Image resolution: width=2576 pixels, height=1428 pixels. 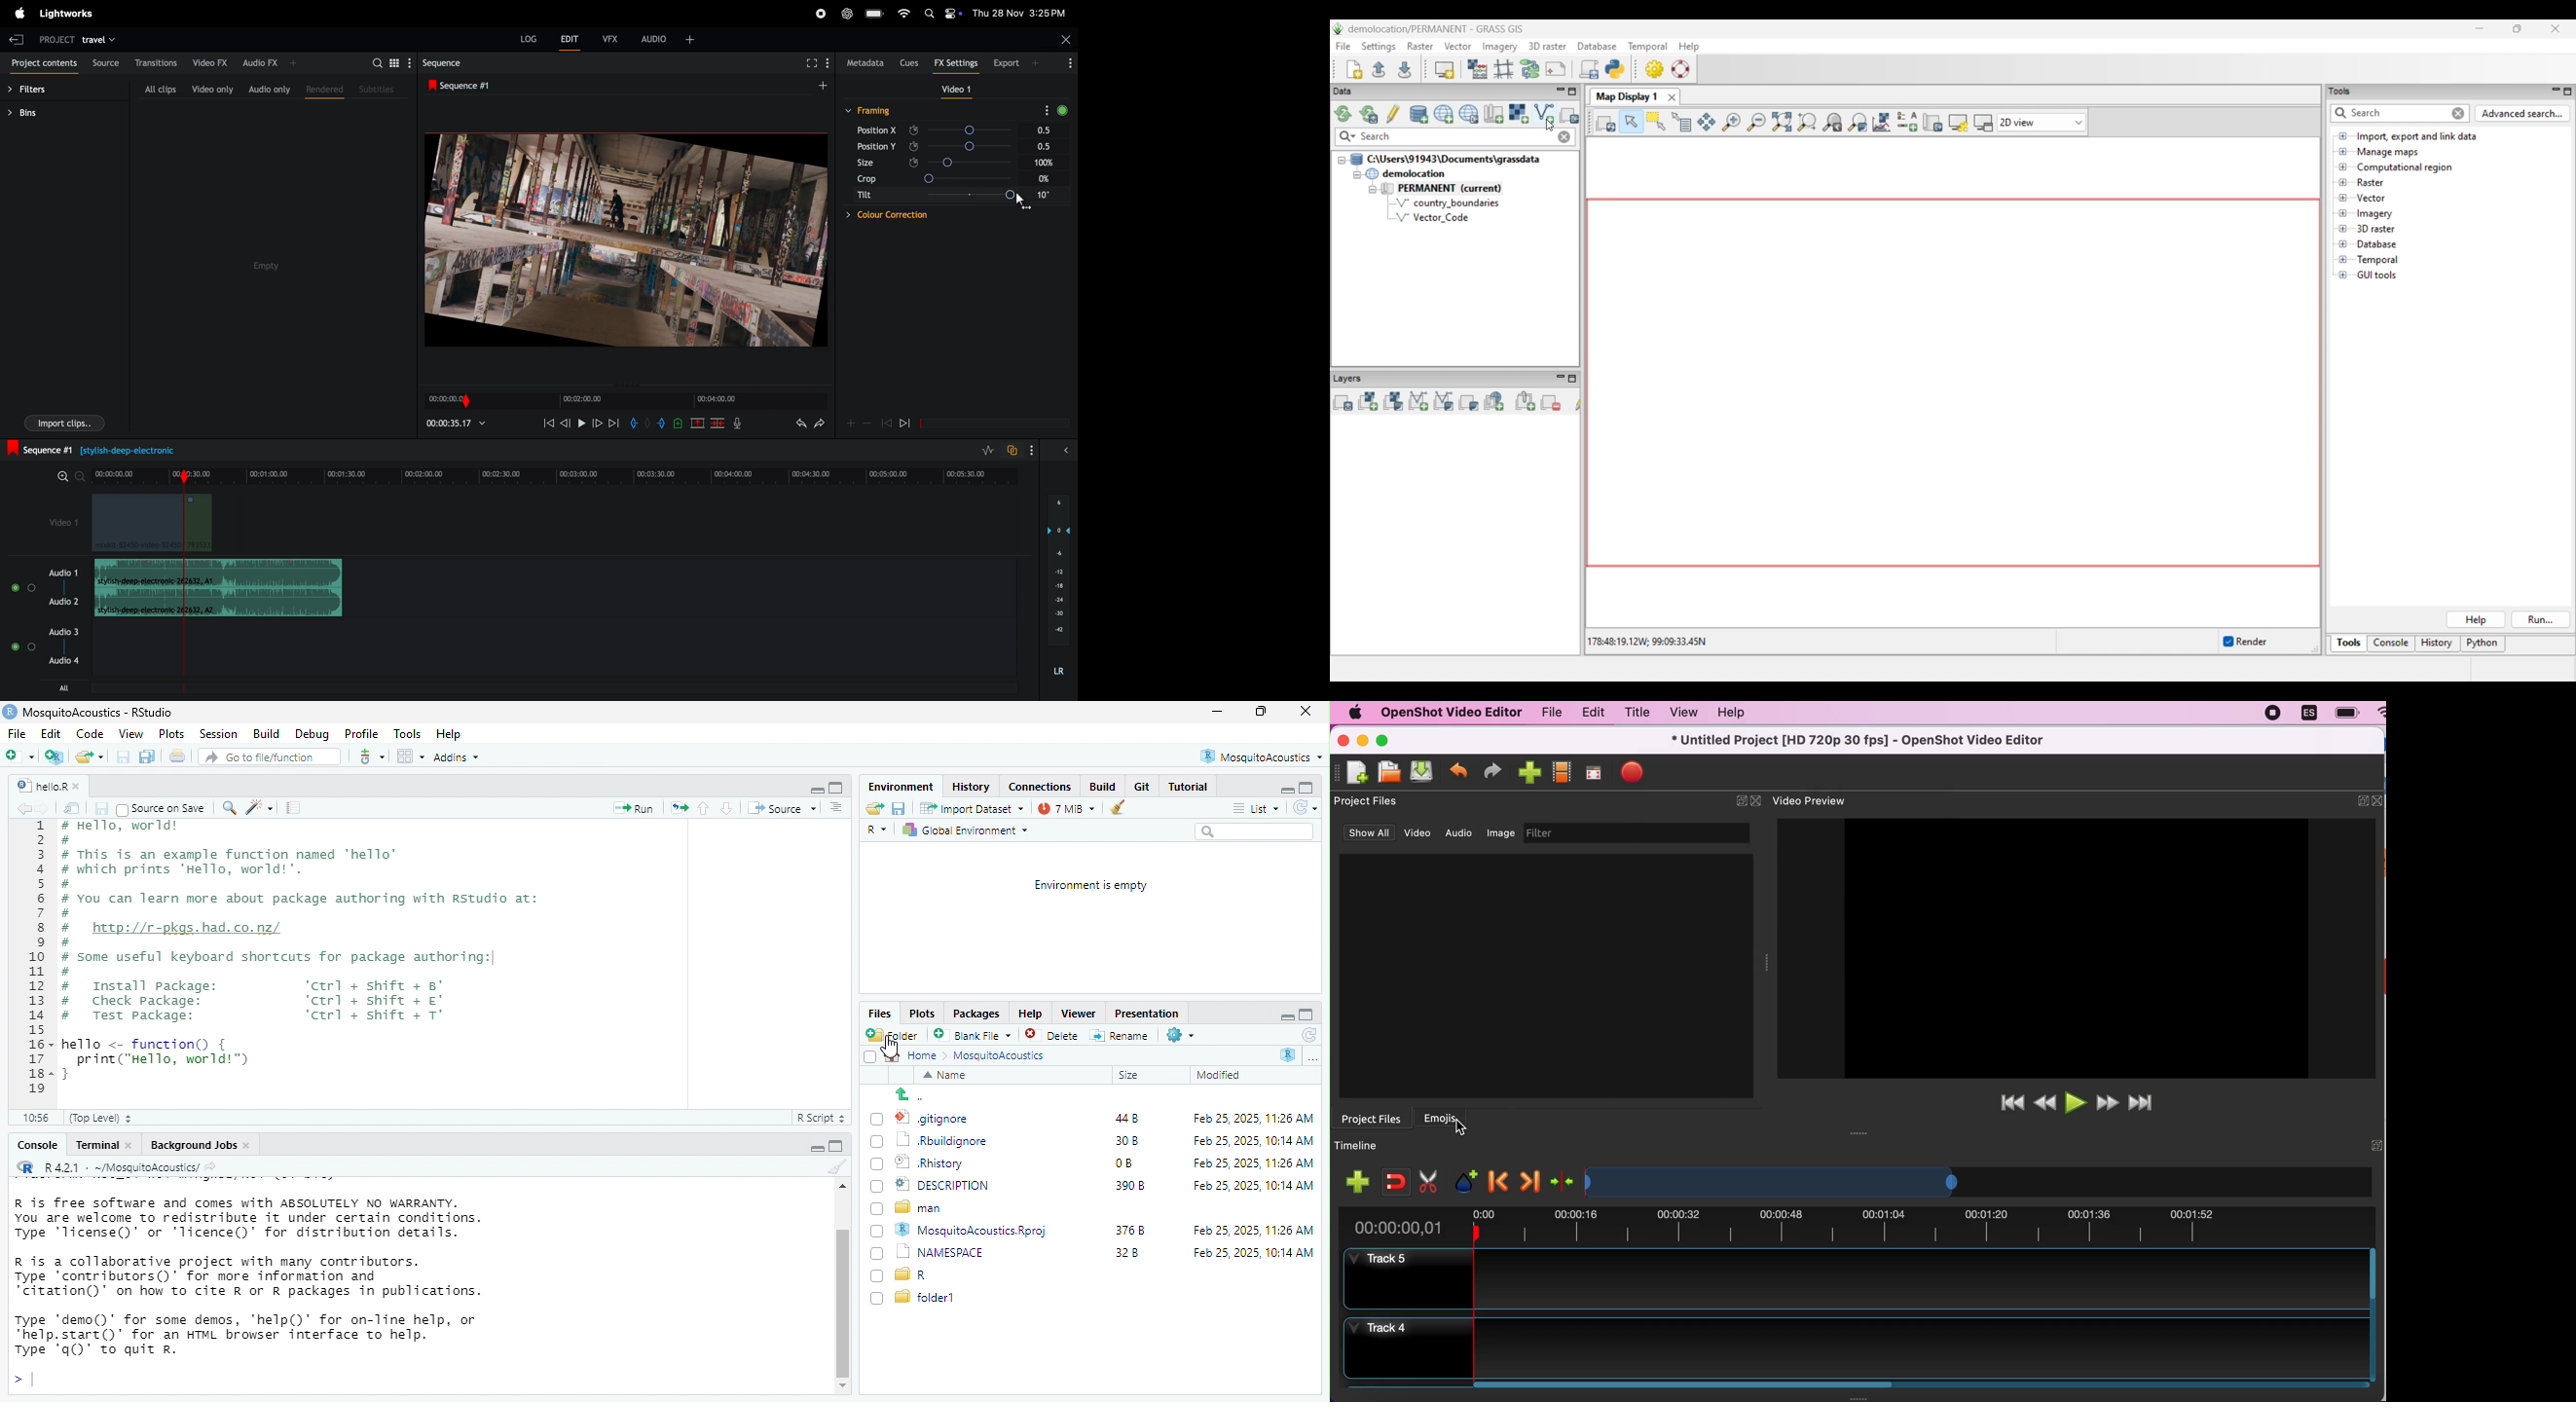 I want to click on toggle audio levels, so click(x=986, y=449).